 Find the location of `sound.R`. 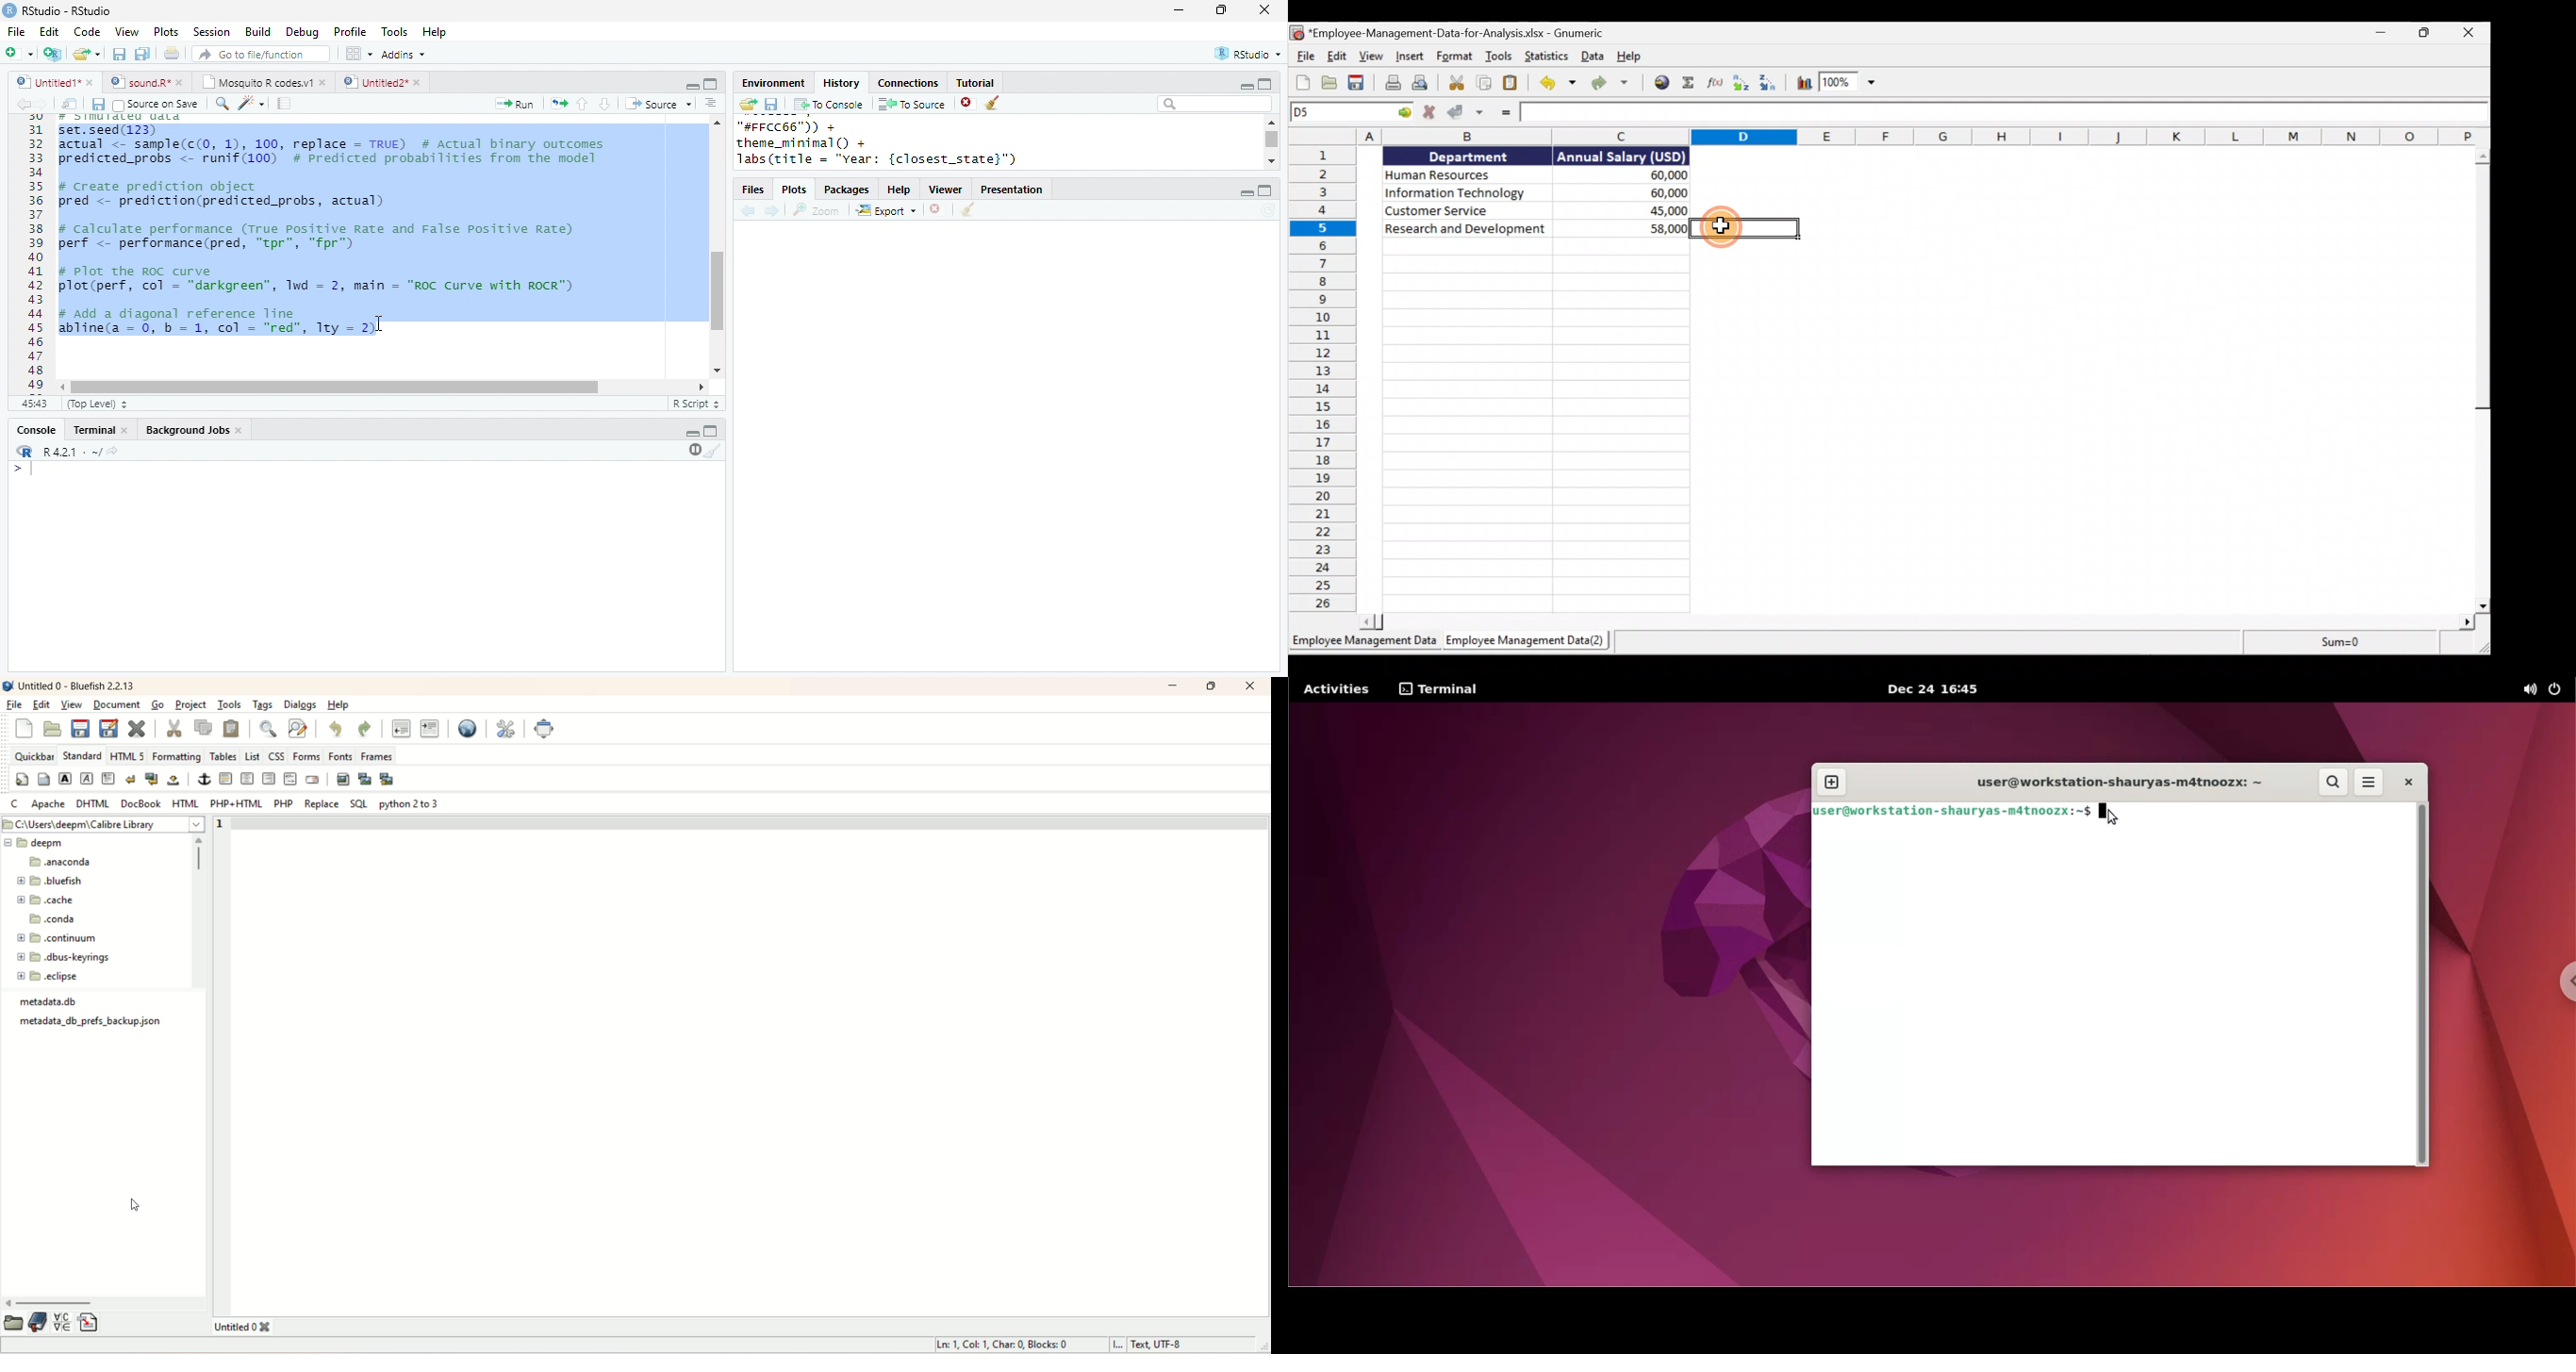

sound.R is located at coordinates (140, 82).